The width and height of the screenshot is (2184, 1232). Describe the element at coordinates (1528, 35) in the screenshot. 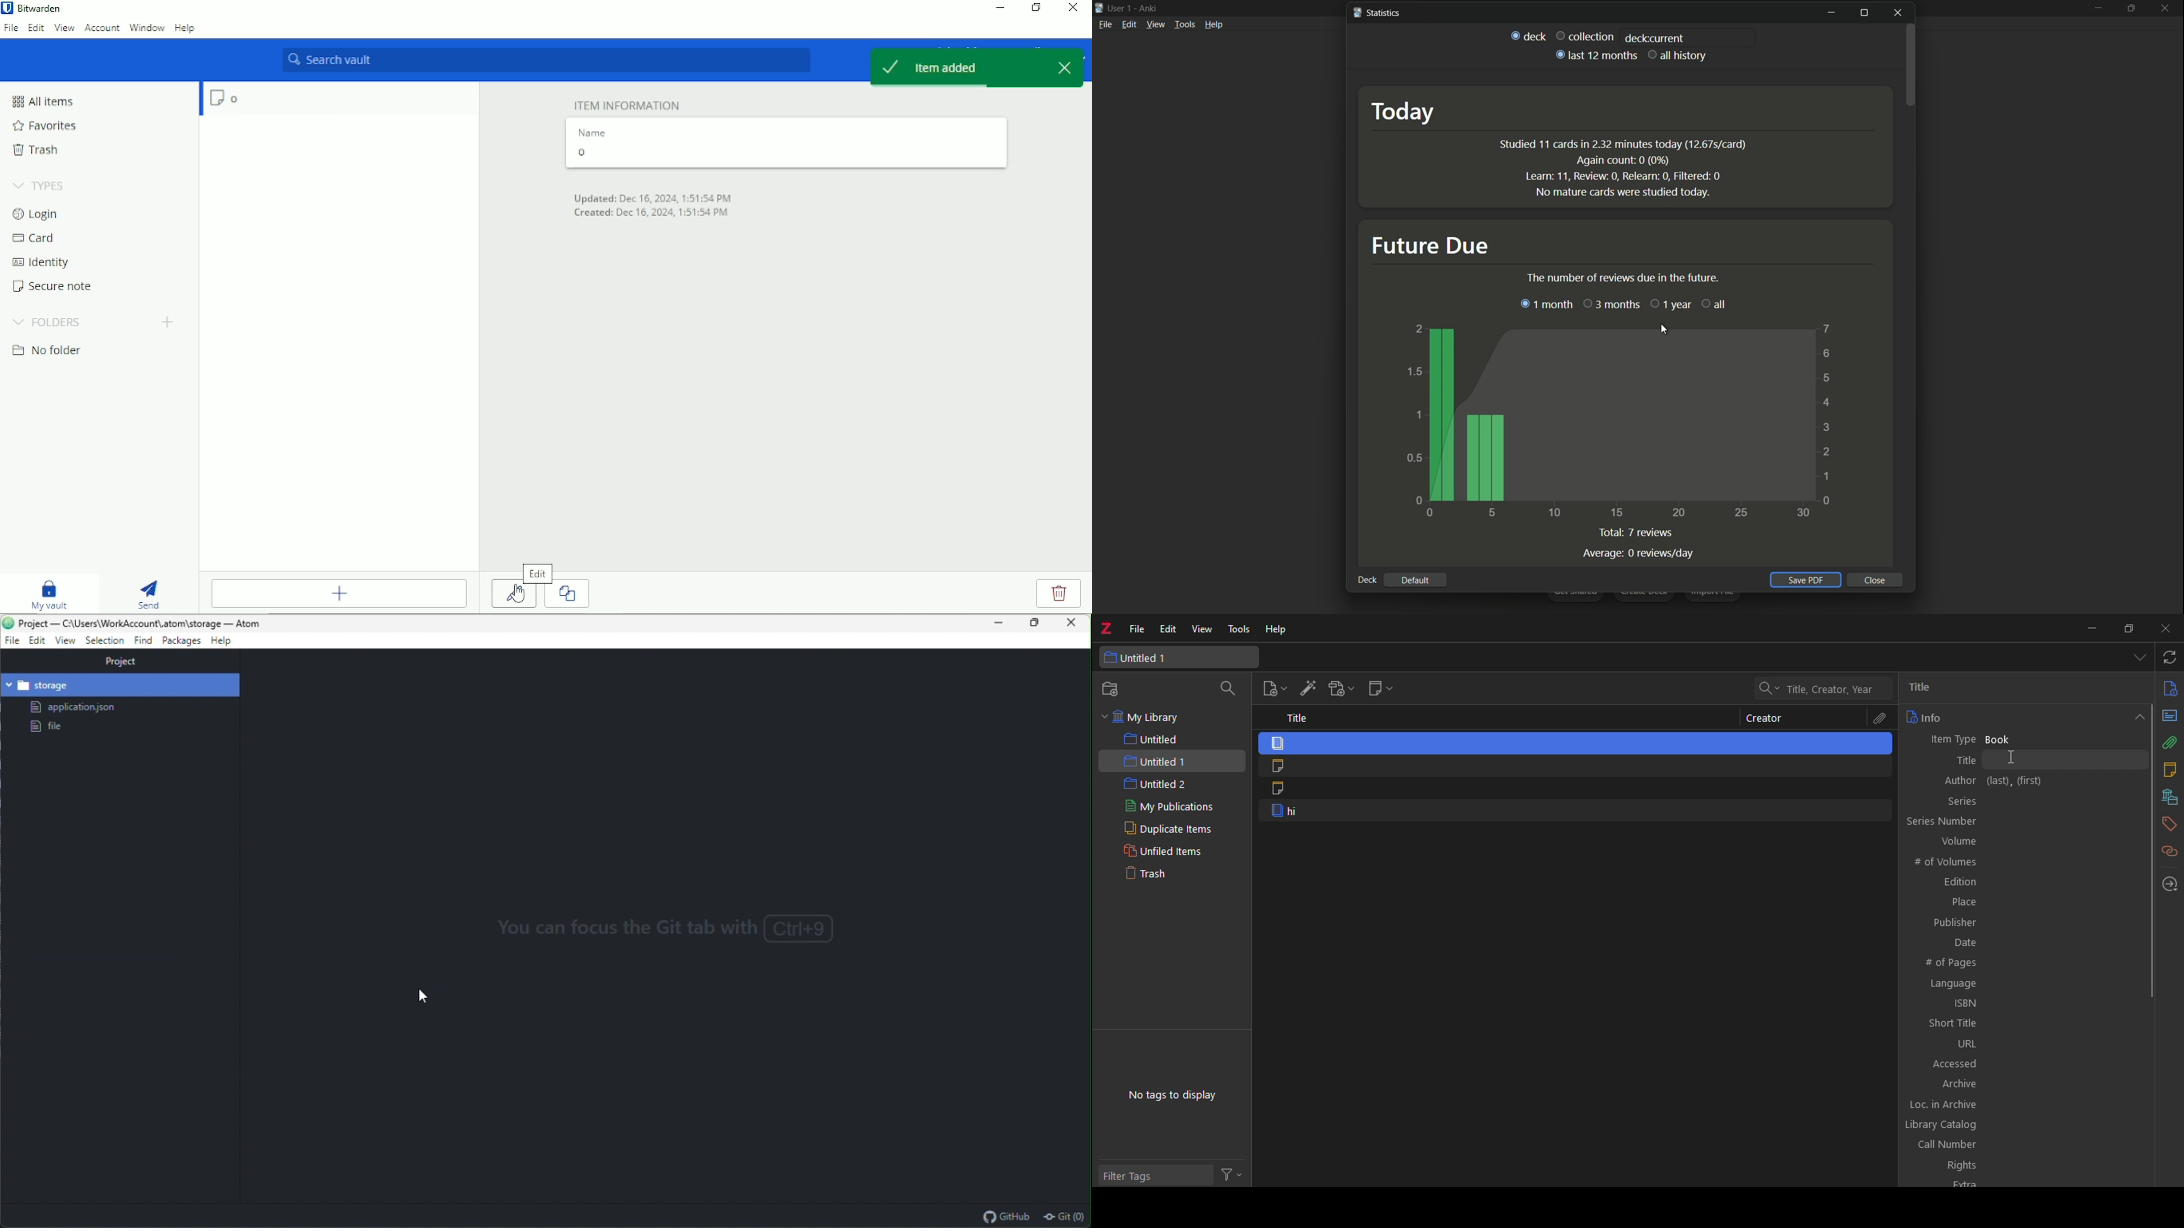

I see `deck` at that location.